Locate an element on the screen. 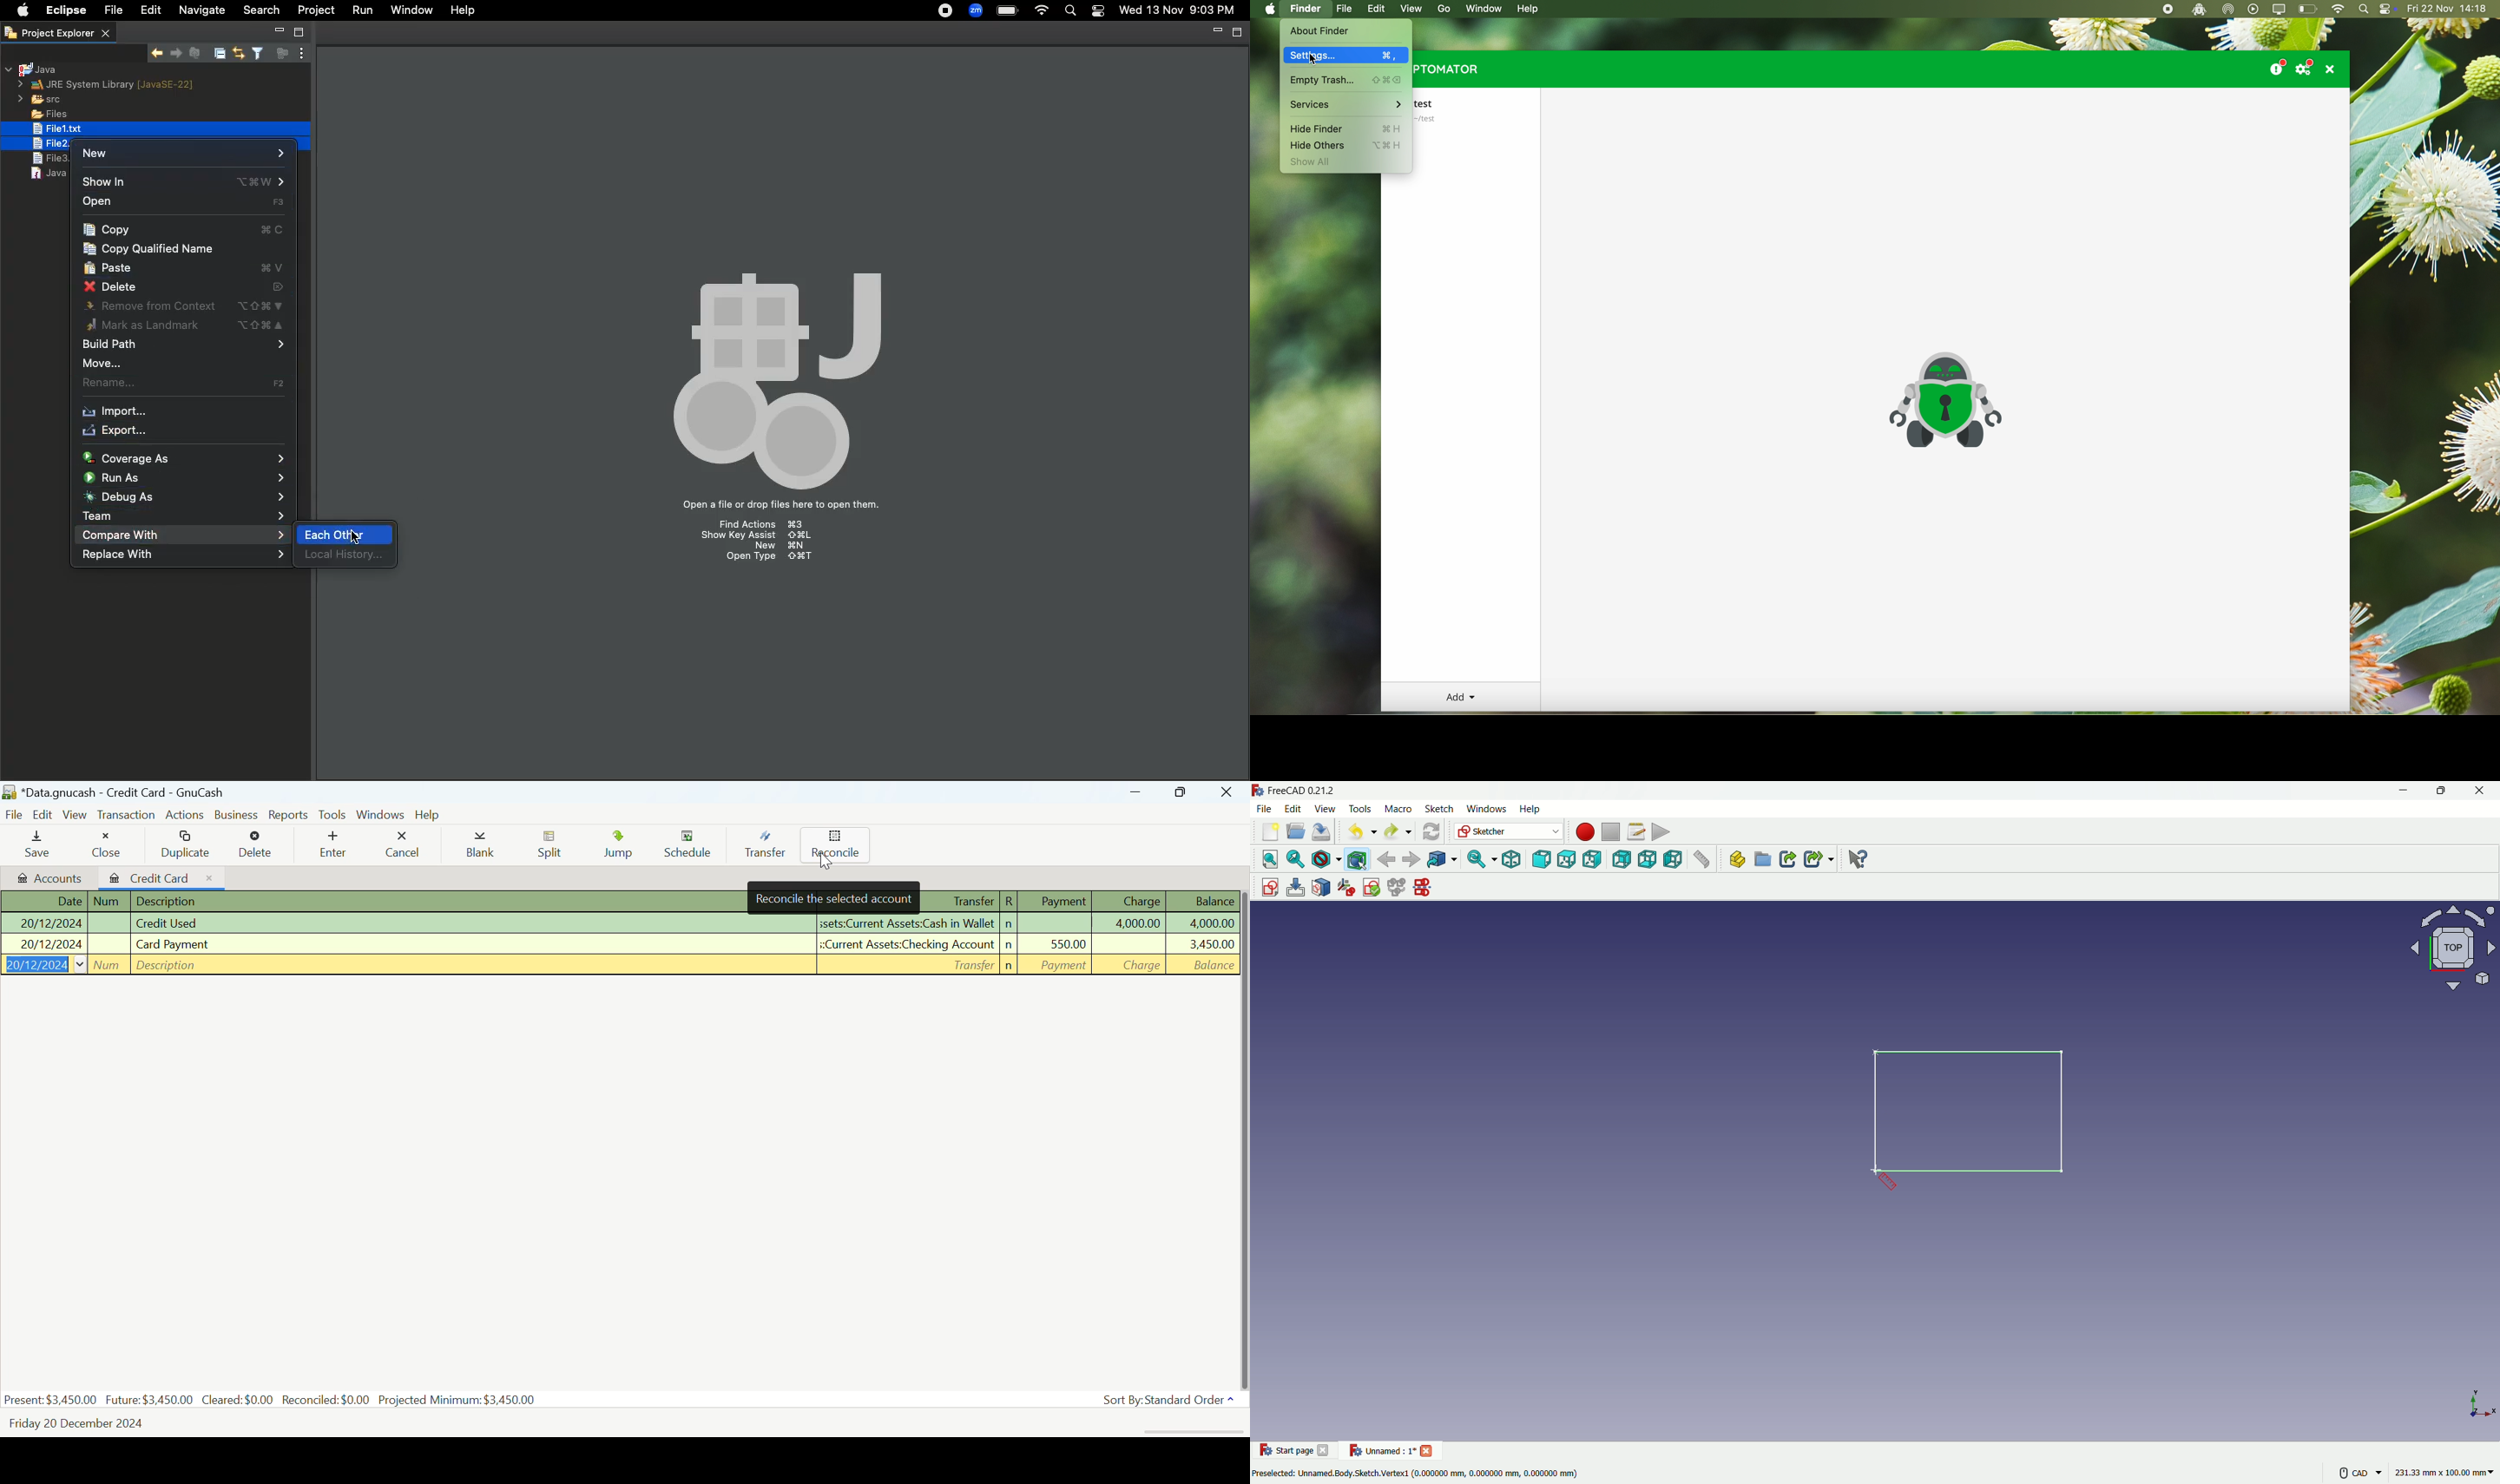 The image size is (2520, 1484). play is located at coordinates (2254, 9).